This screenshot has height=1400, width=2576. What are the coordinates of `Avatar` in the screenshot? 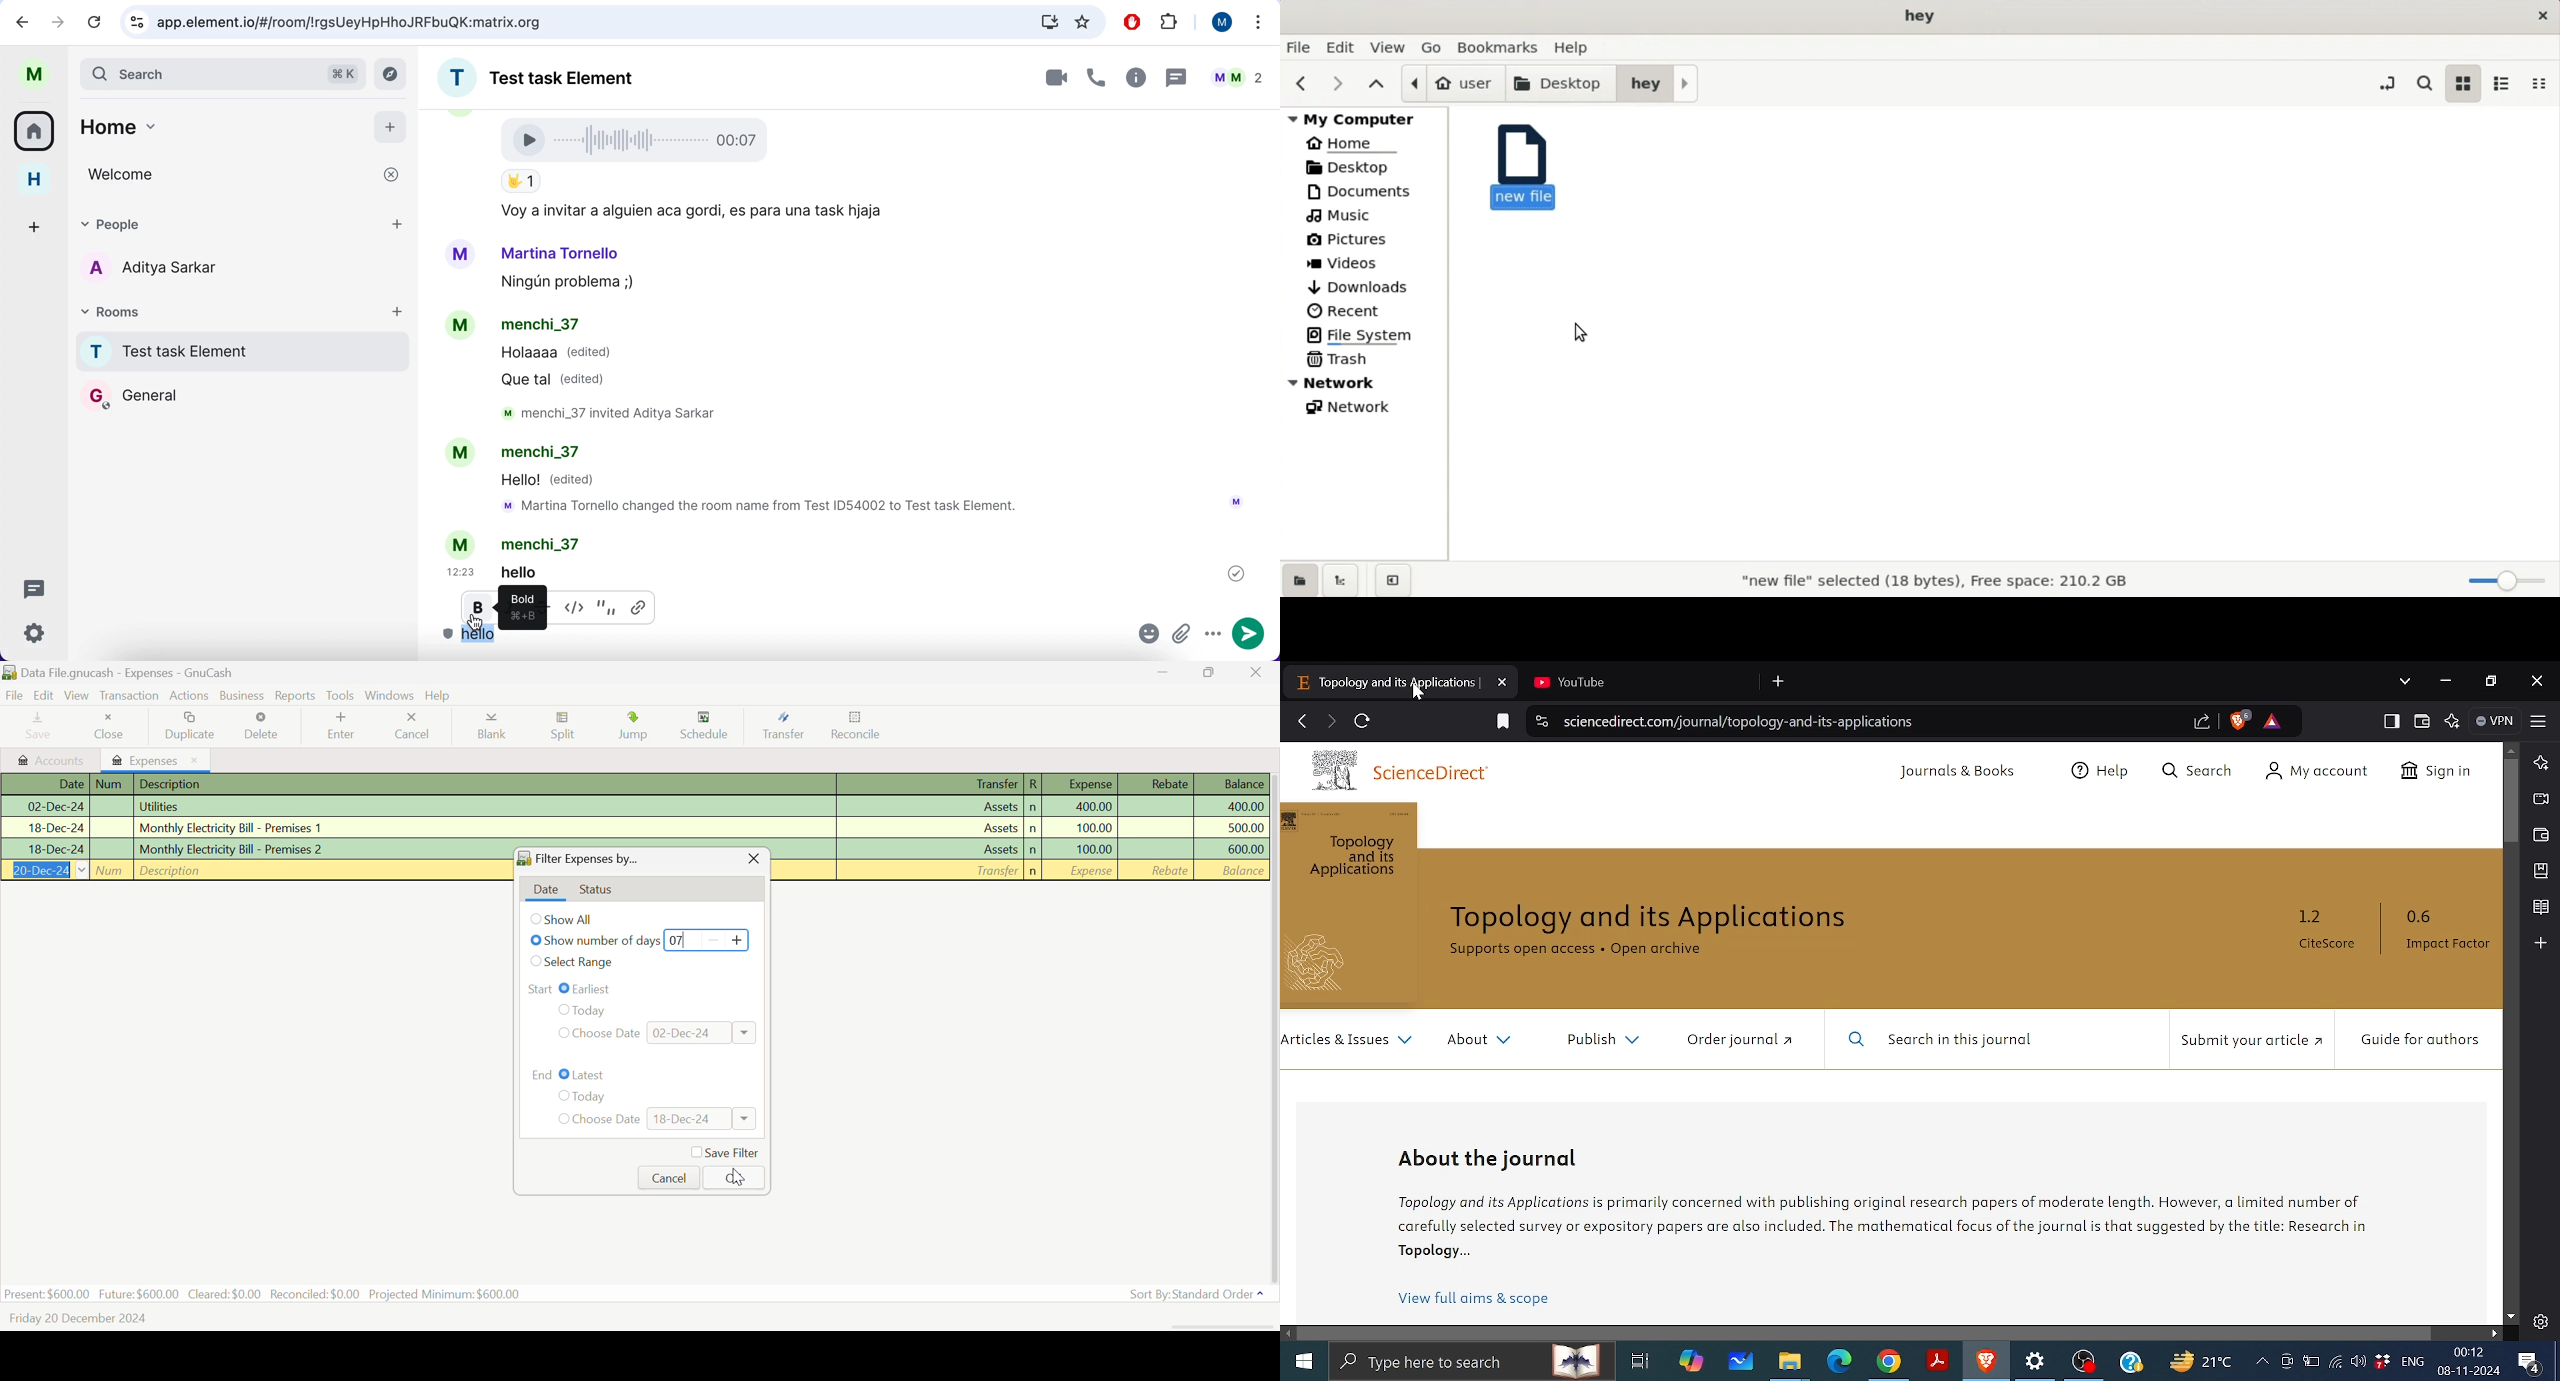 It's located at (459, 454).